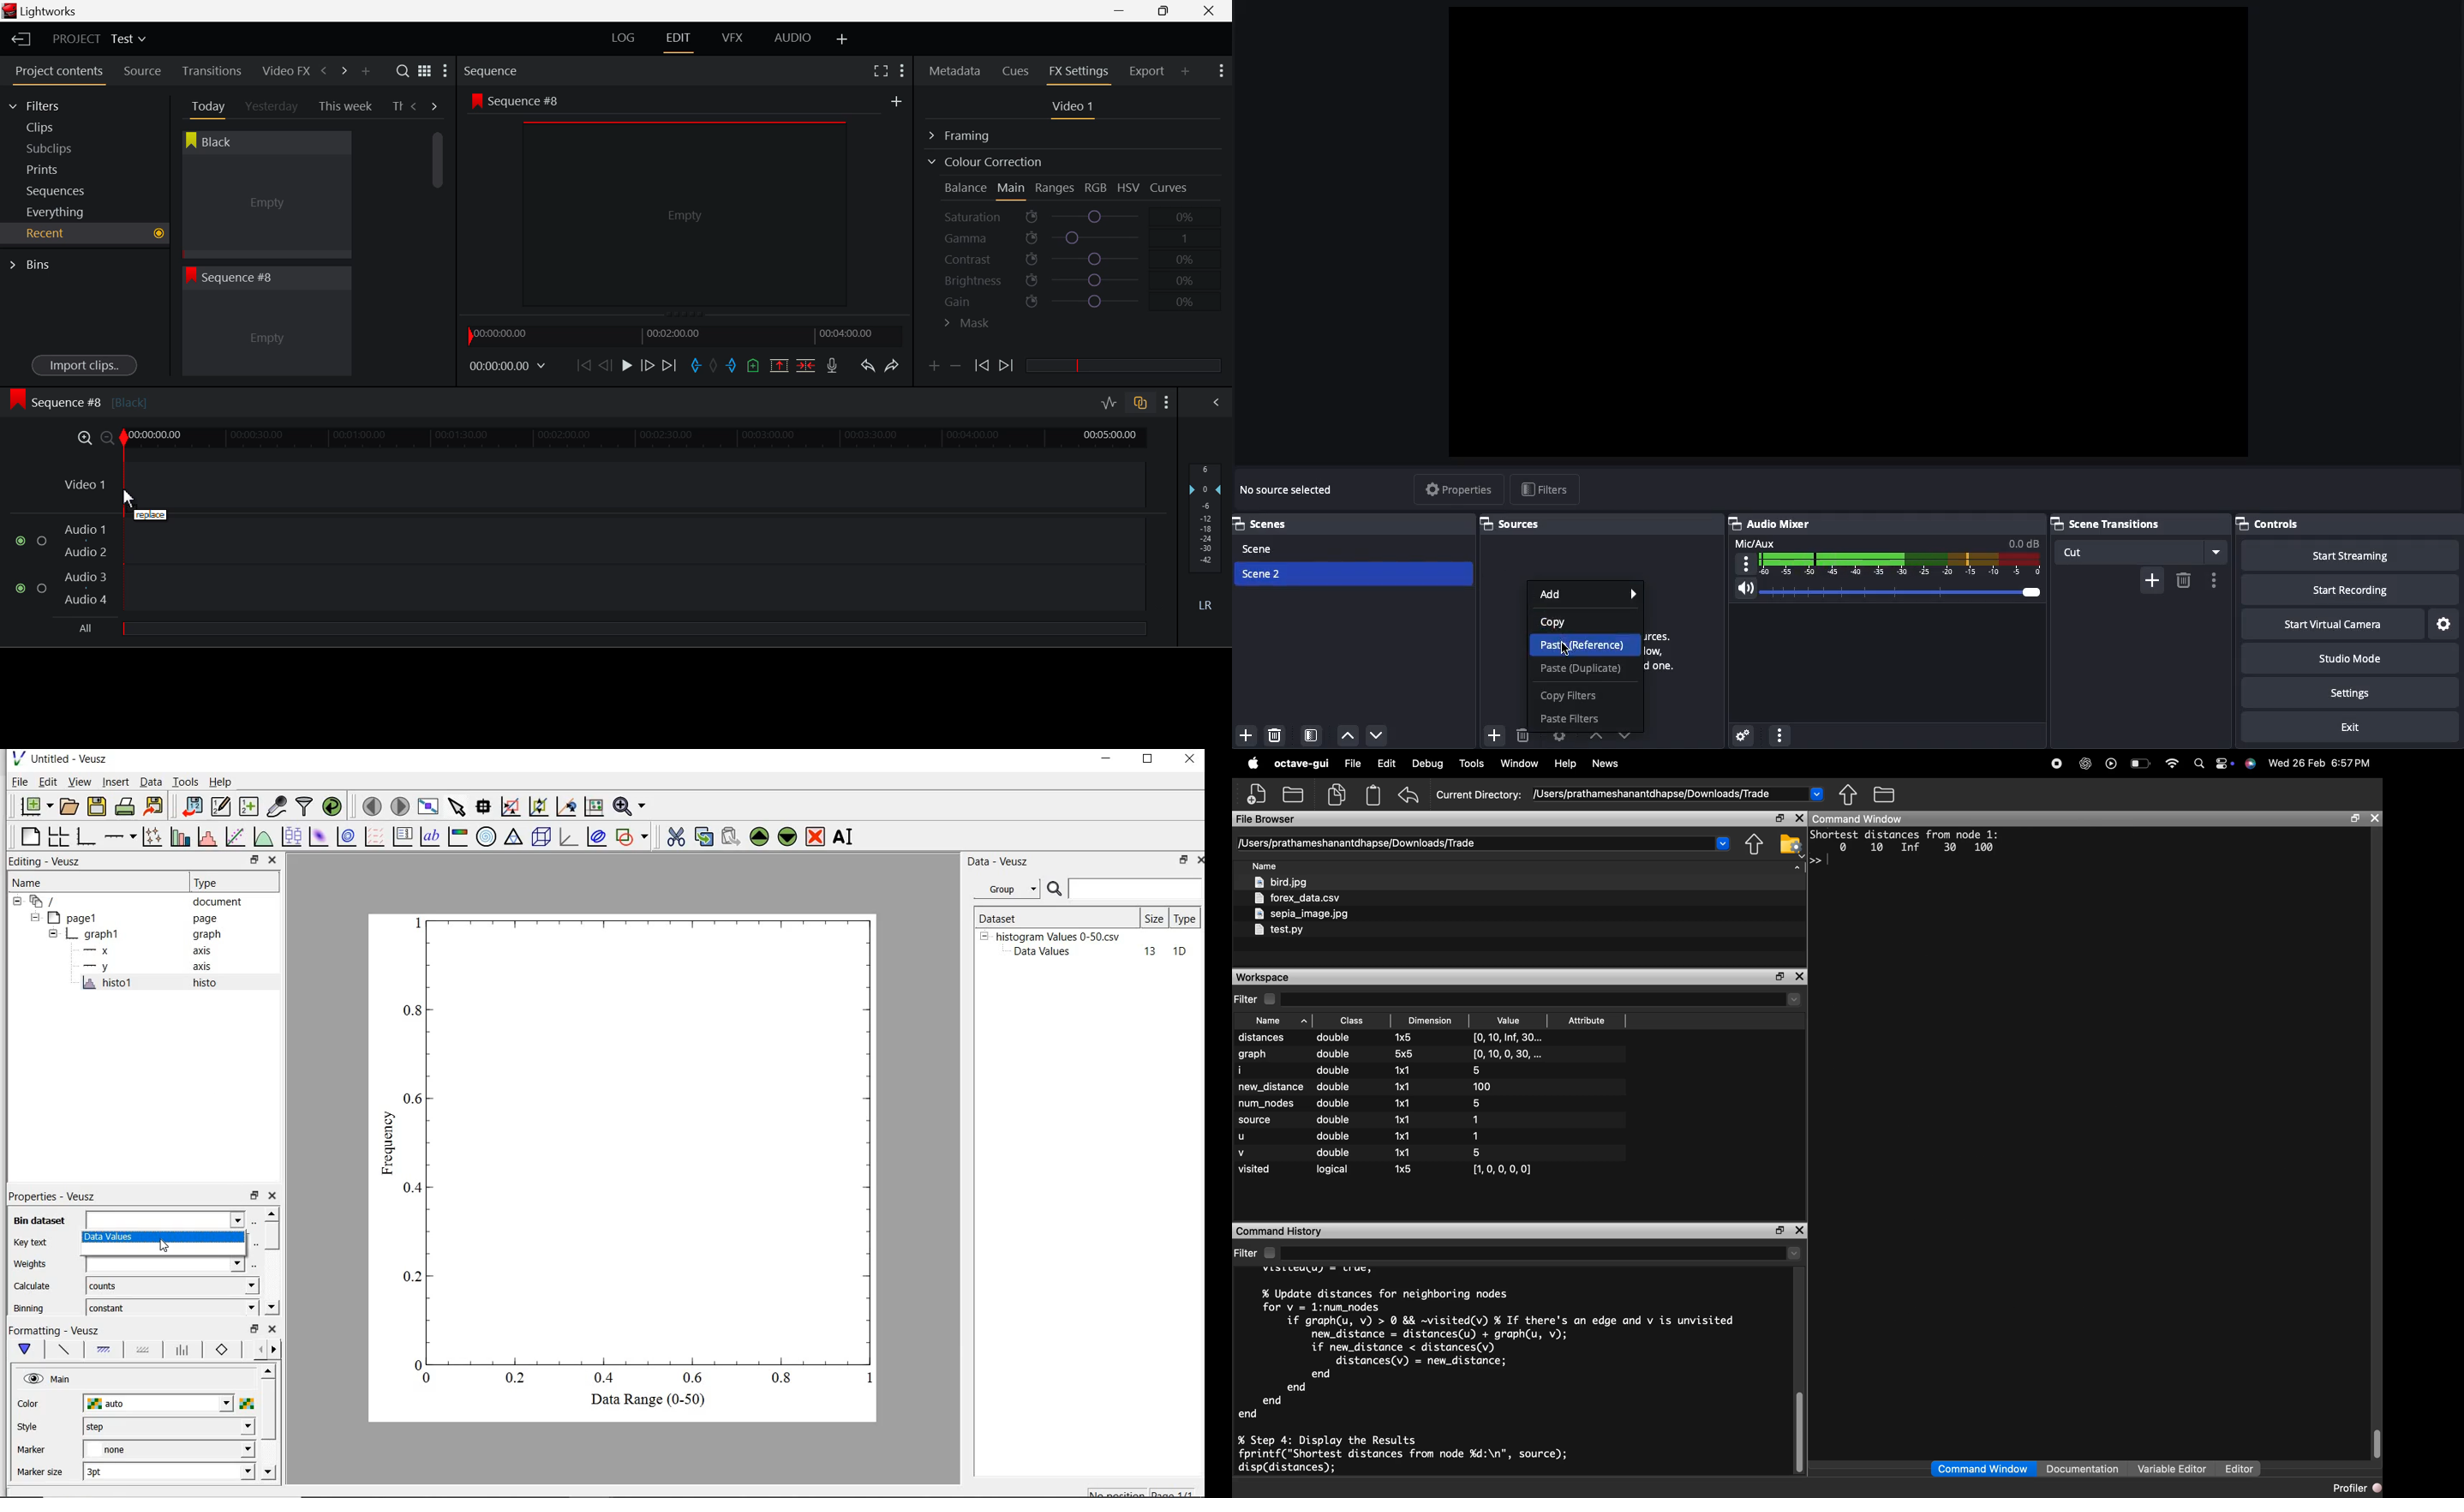  Describe the element at coordinates (387, 1147) in the screenshot. I see `frequency` at that location.